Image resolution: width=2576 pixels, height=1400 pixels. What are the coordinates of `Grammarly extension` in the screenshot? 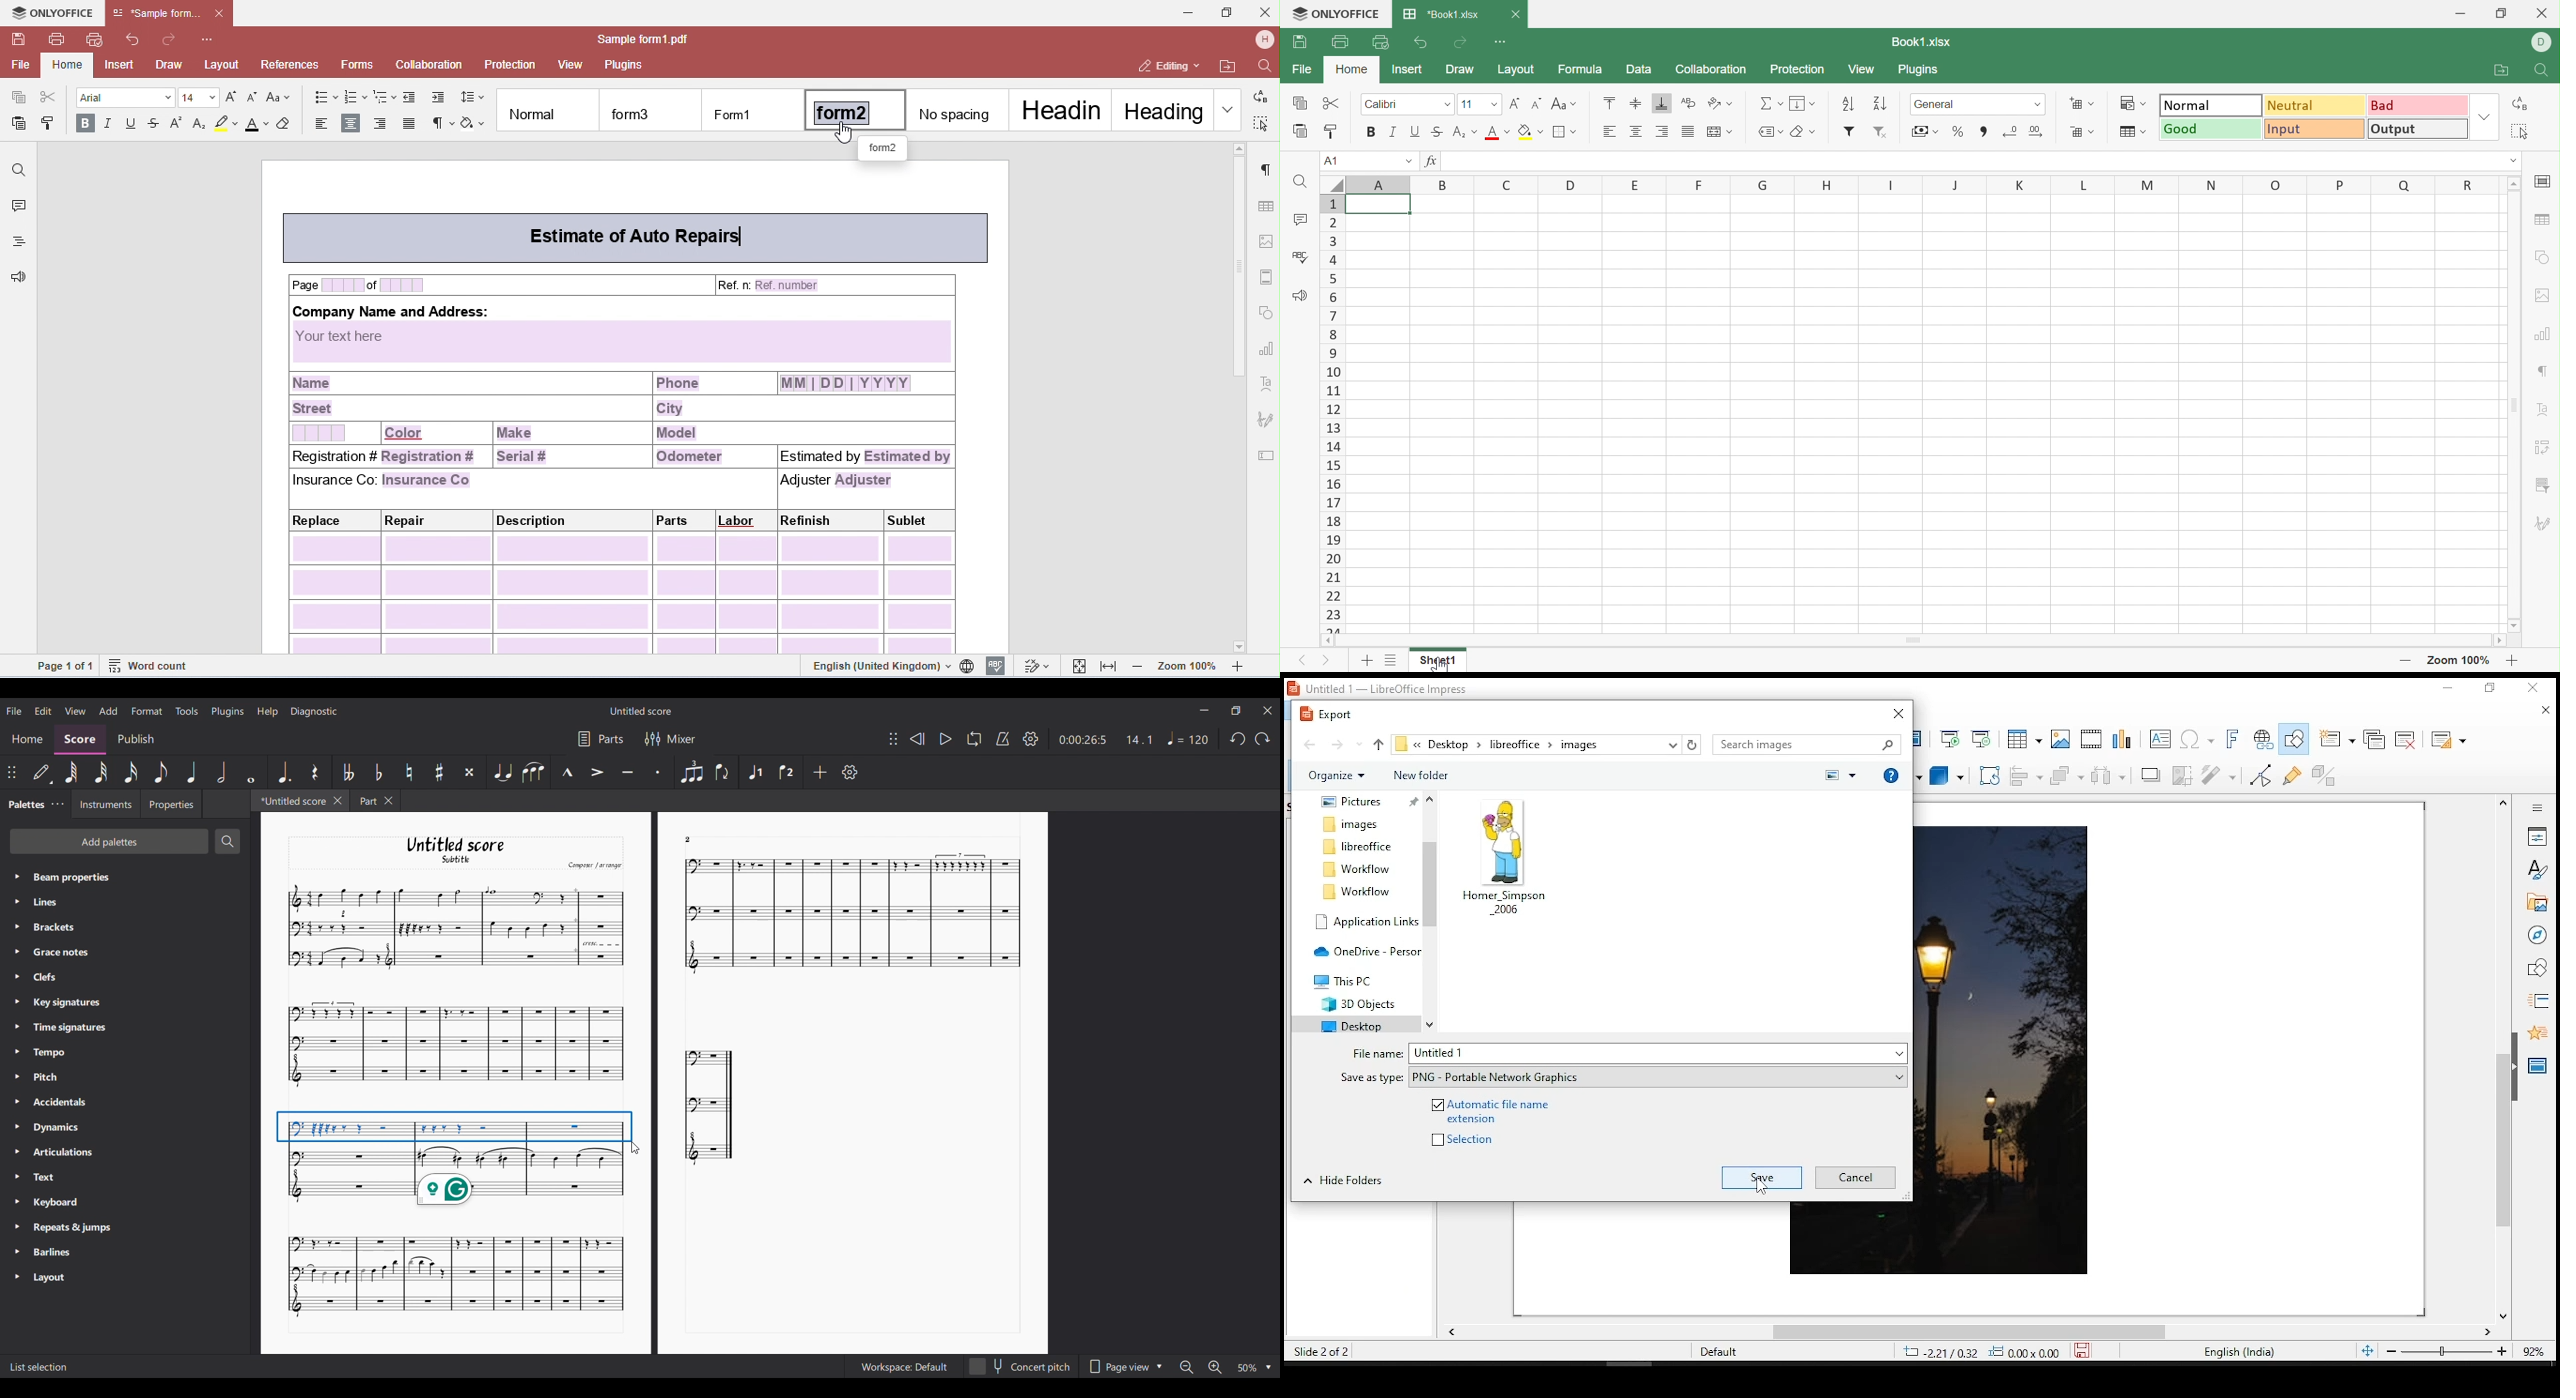 It's located at (445, 1189).